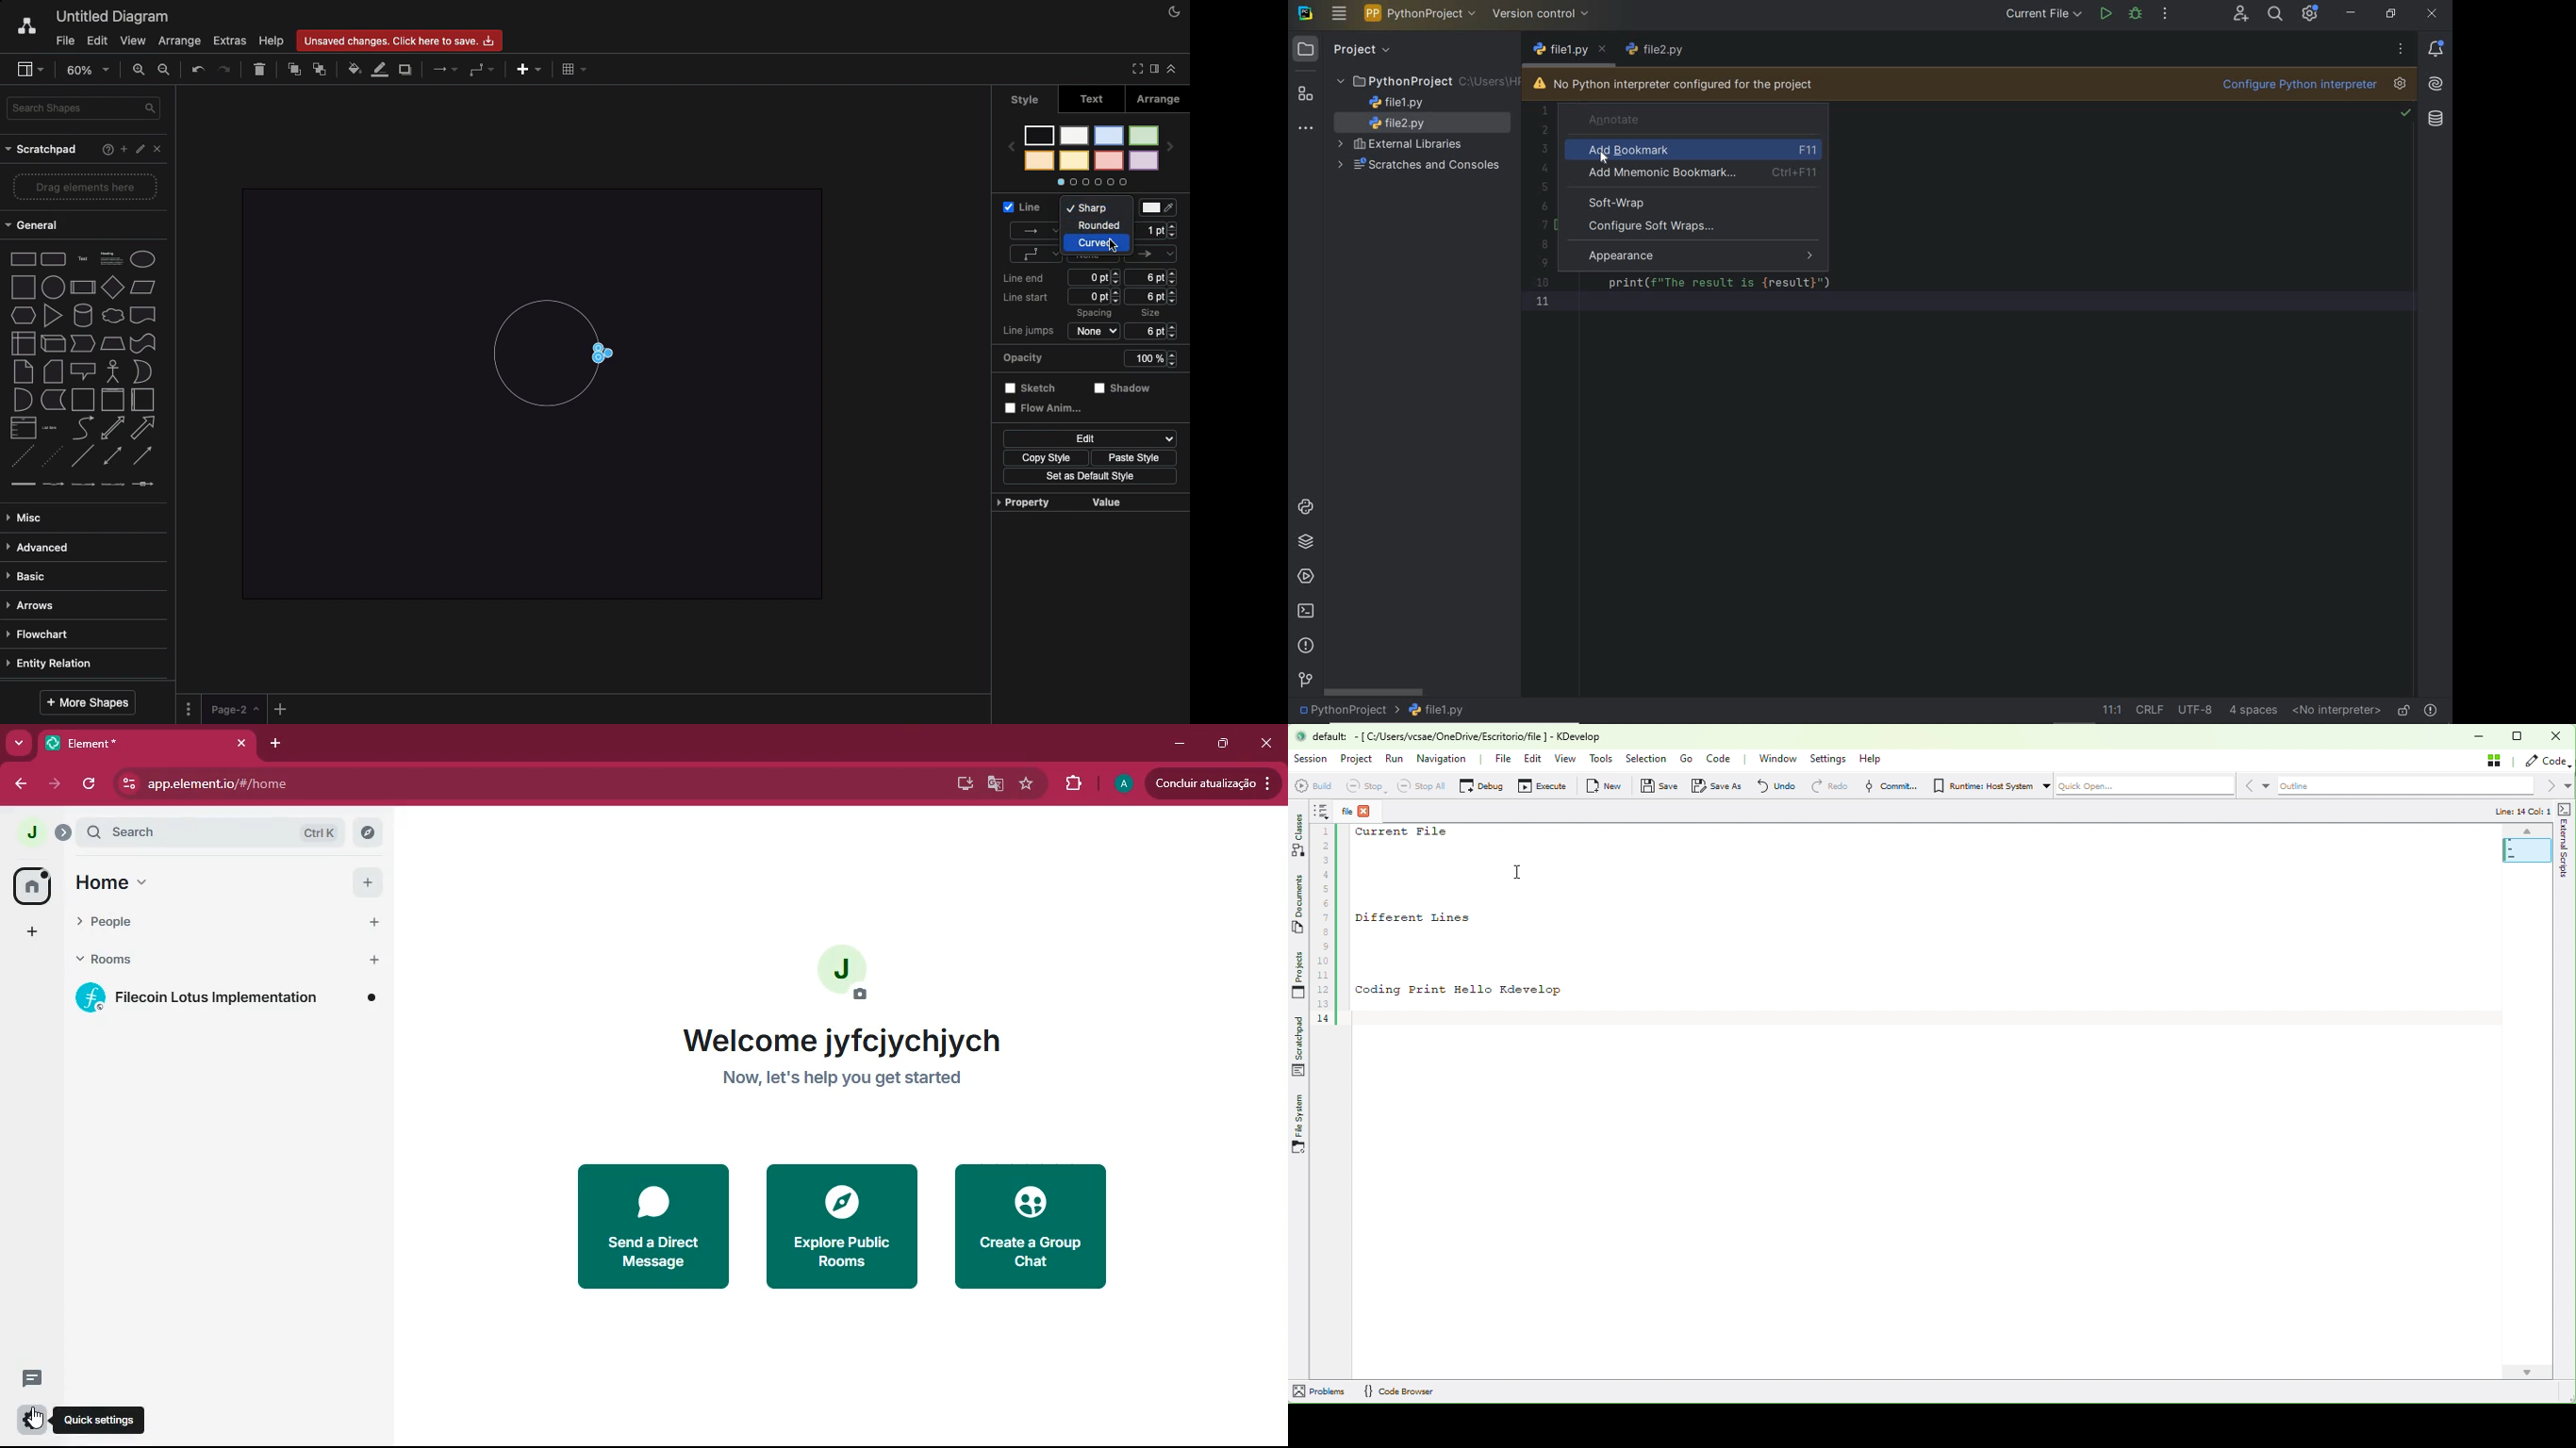 Image resolution: width=2576 pixels, height=1456 pixels. What do you see at coordinates (1347, 712) in the screenshot?
I see `project name` at bounding box center [1347, 712].